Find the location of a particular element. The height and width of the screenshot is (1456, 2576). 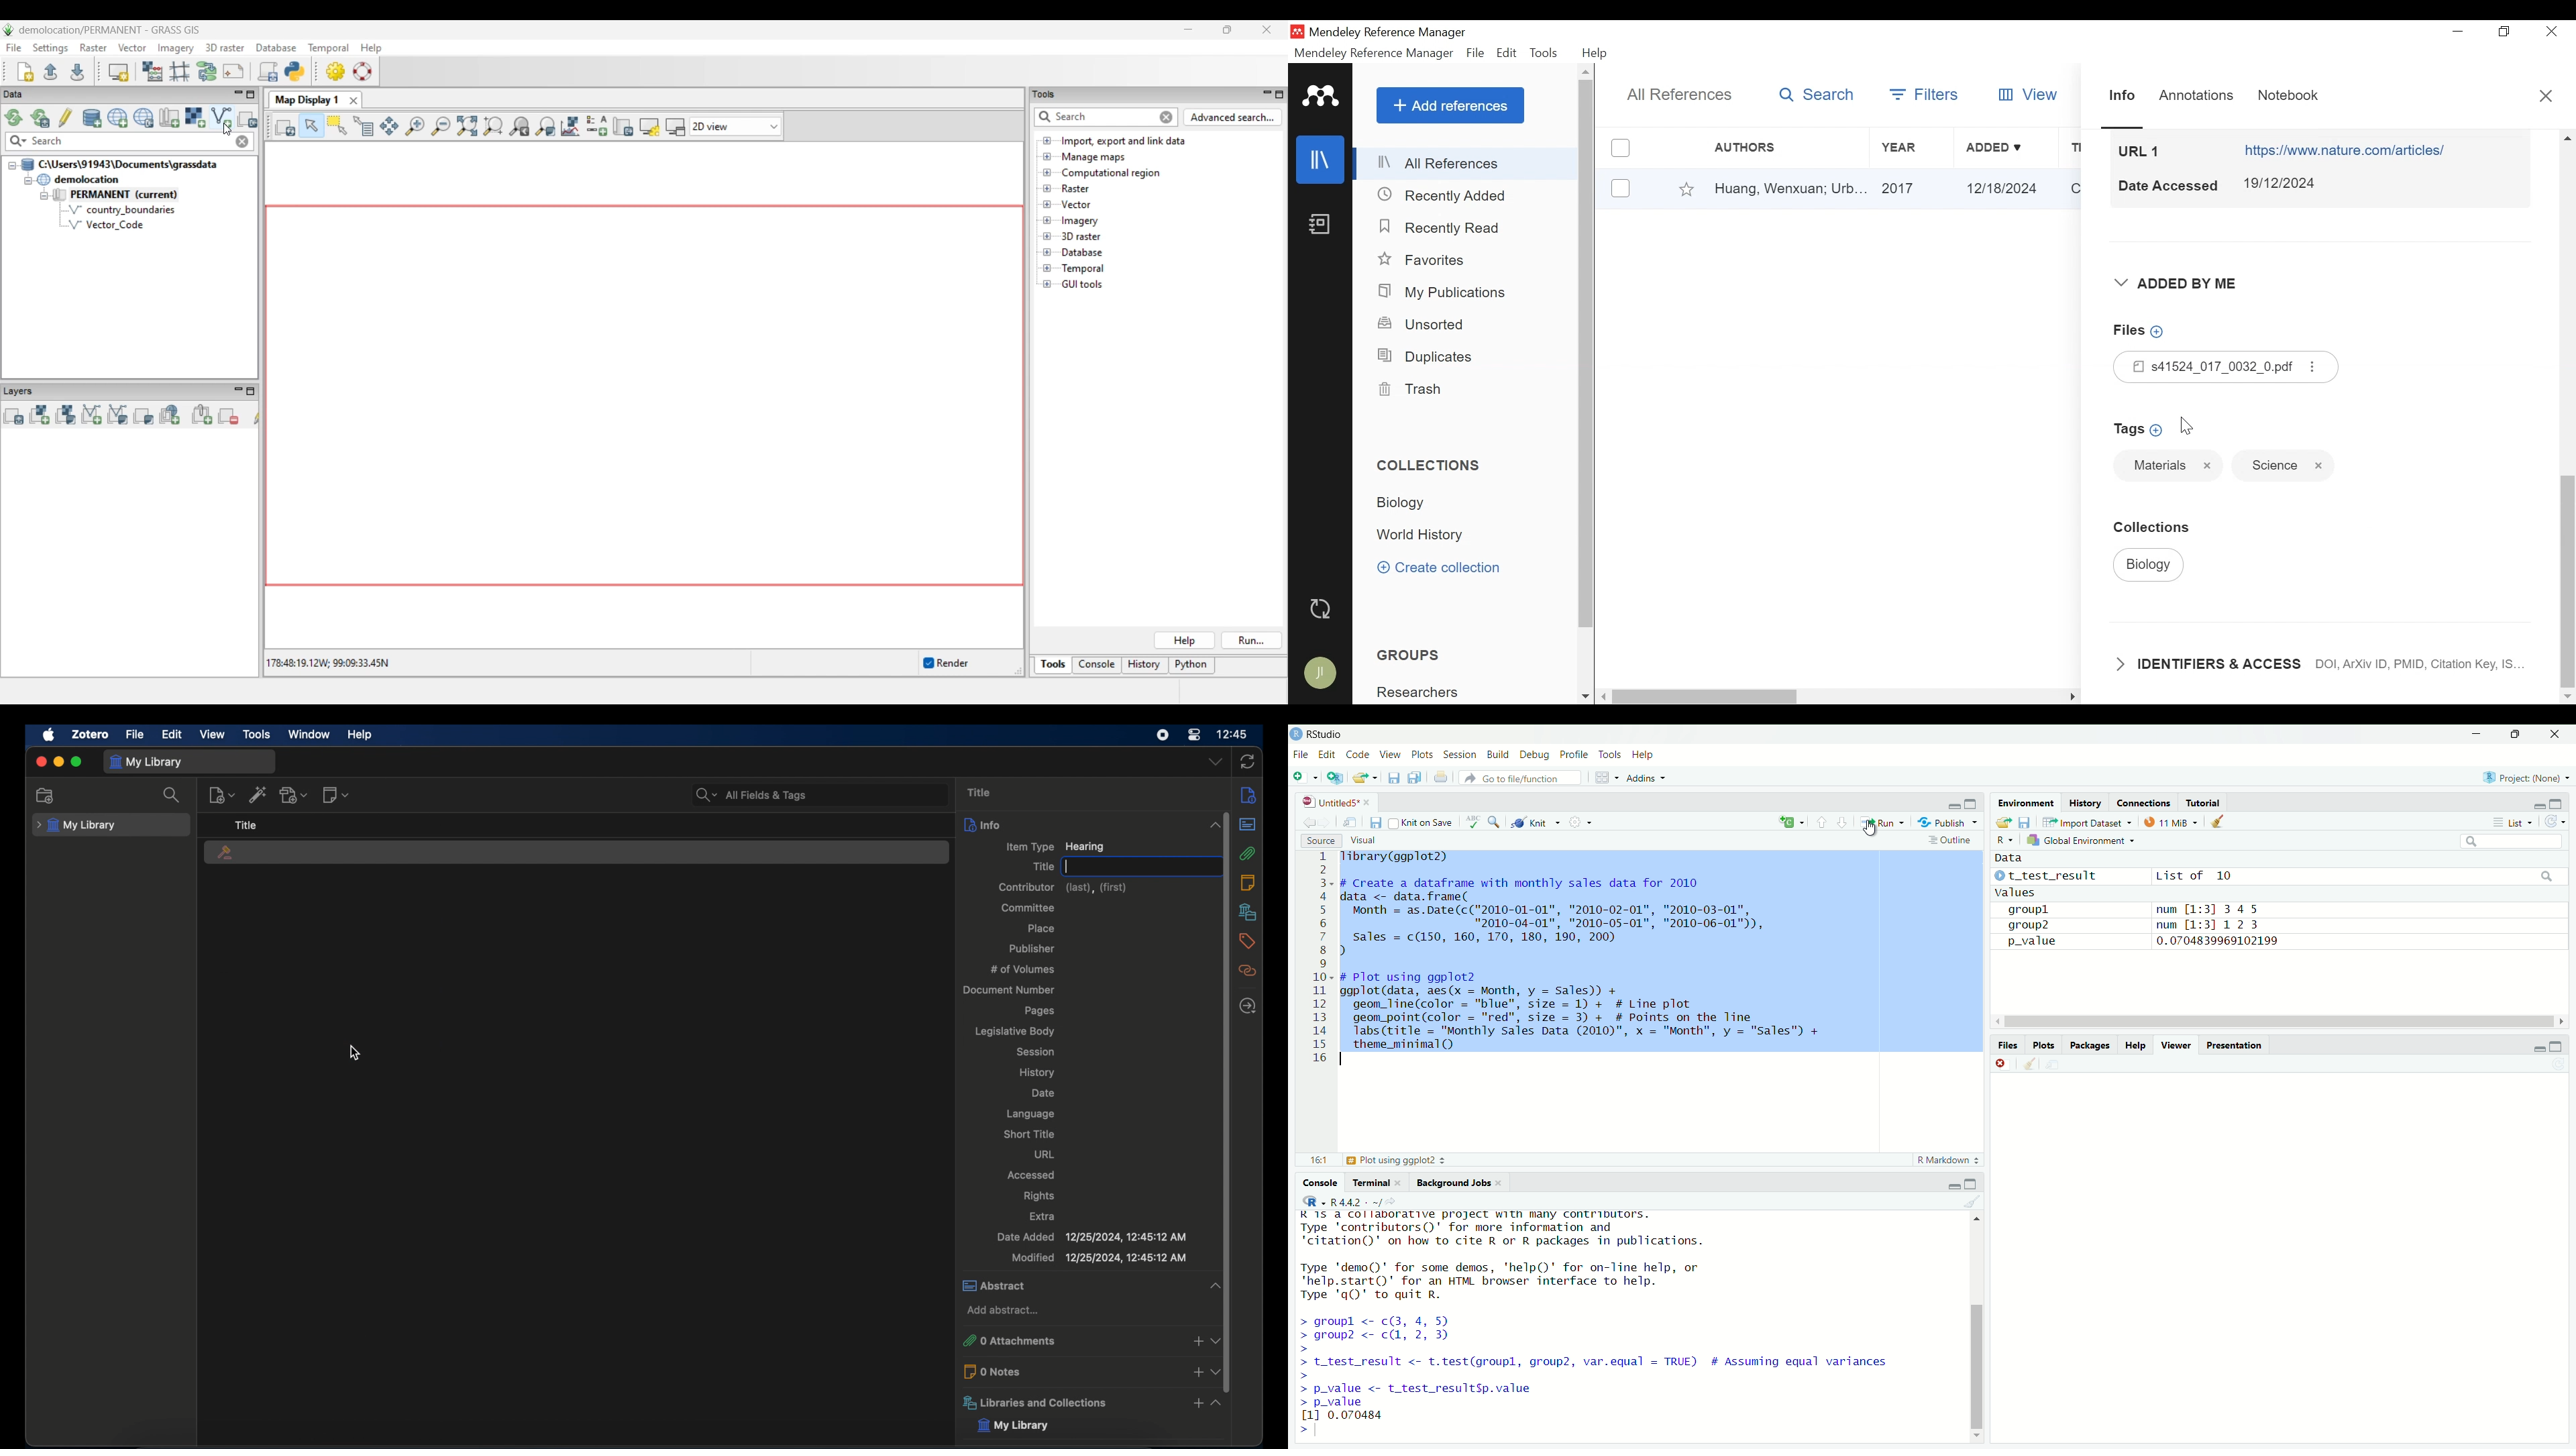

add attachment is located at coordinates (294, 795).